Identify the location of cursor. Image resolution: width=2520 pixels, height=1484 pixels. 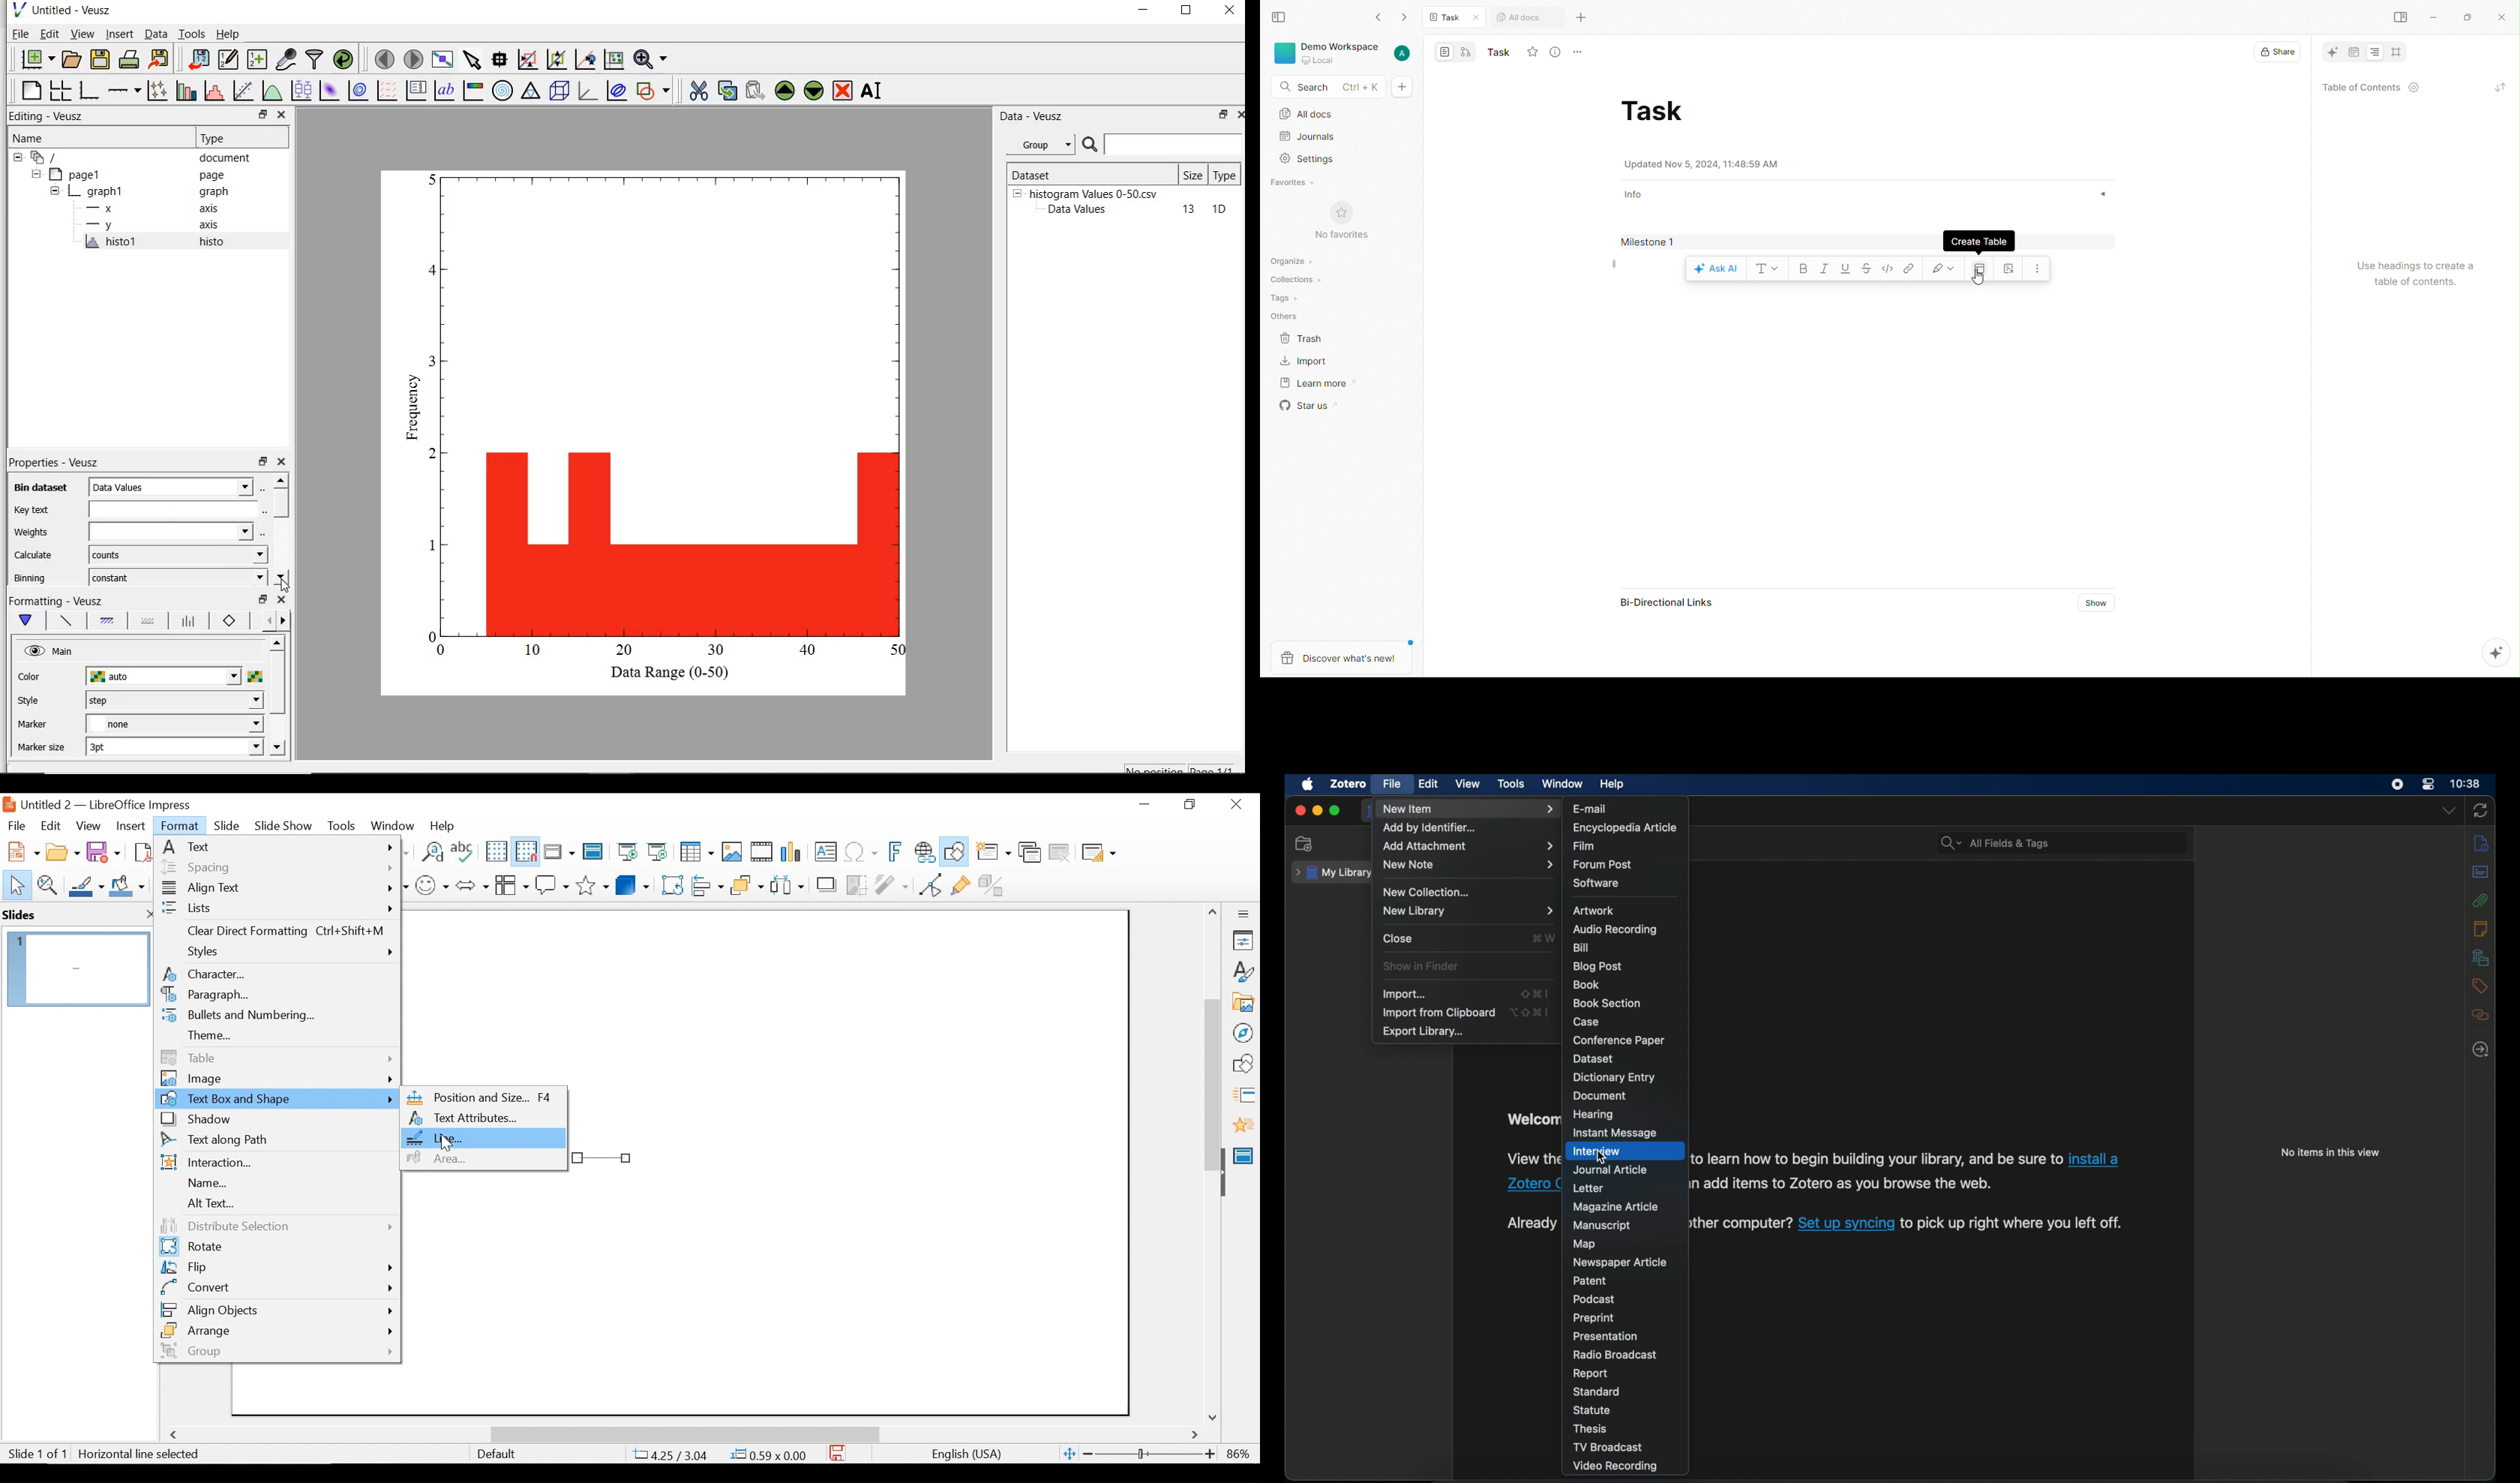
(1602, 1157).